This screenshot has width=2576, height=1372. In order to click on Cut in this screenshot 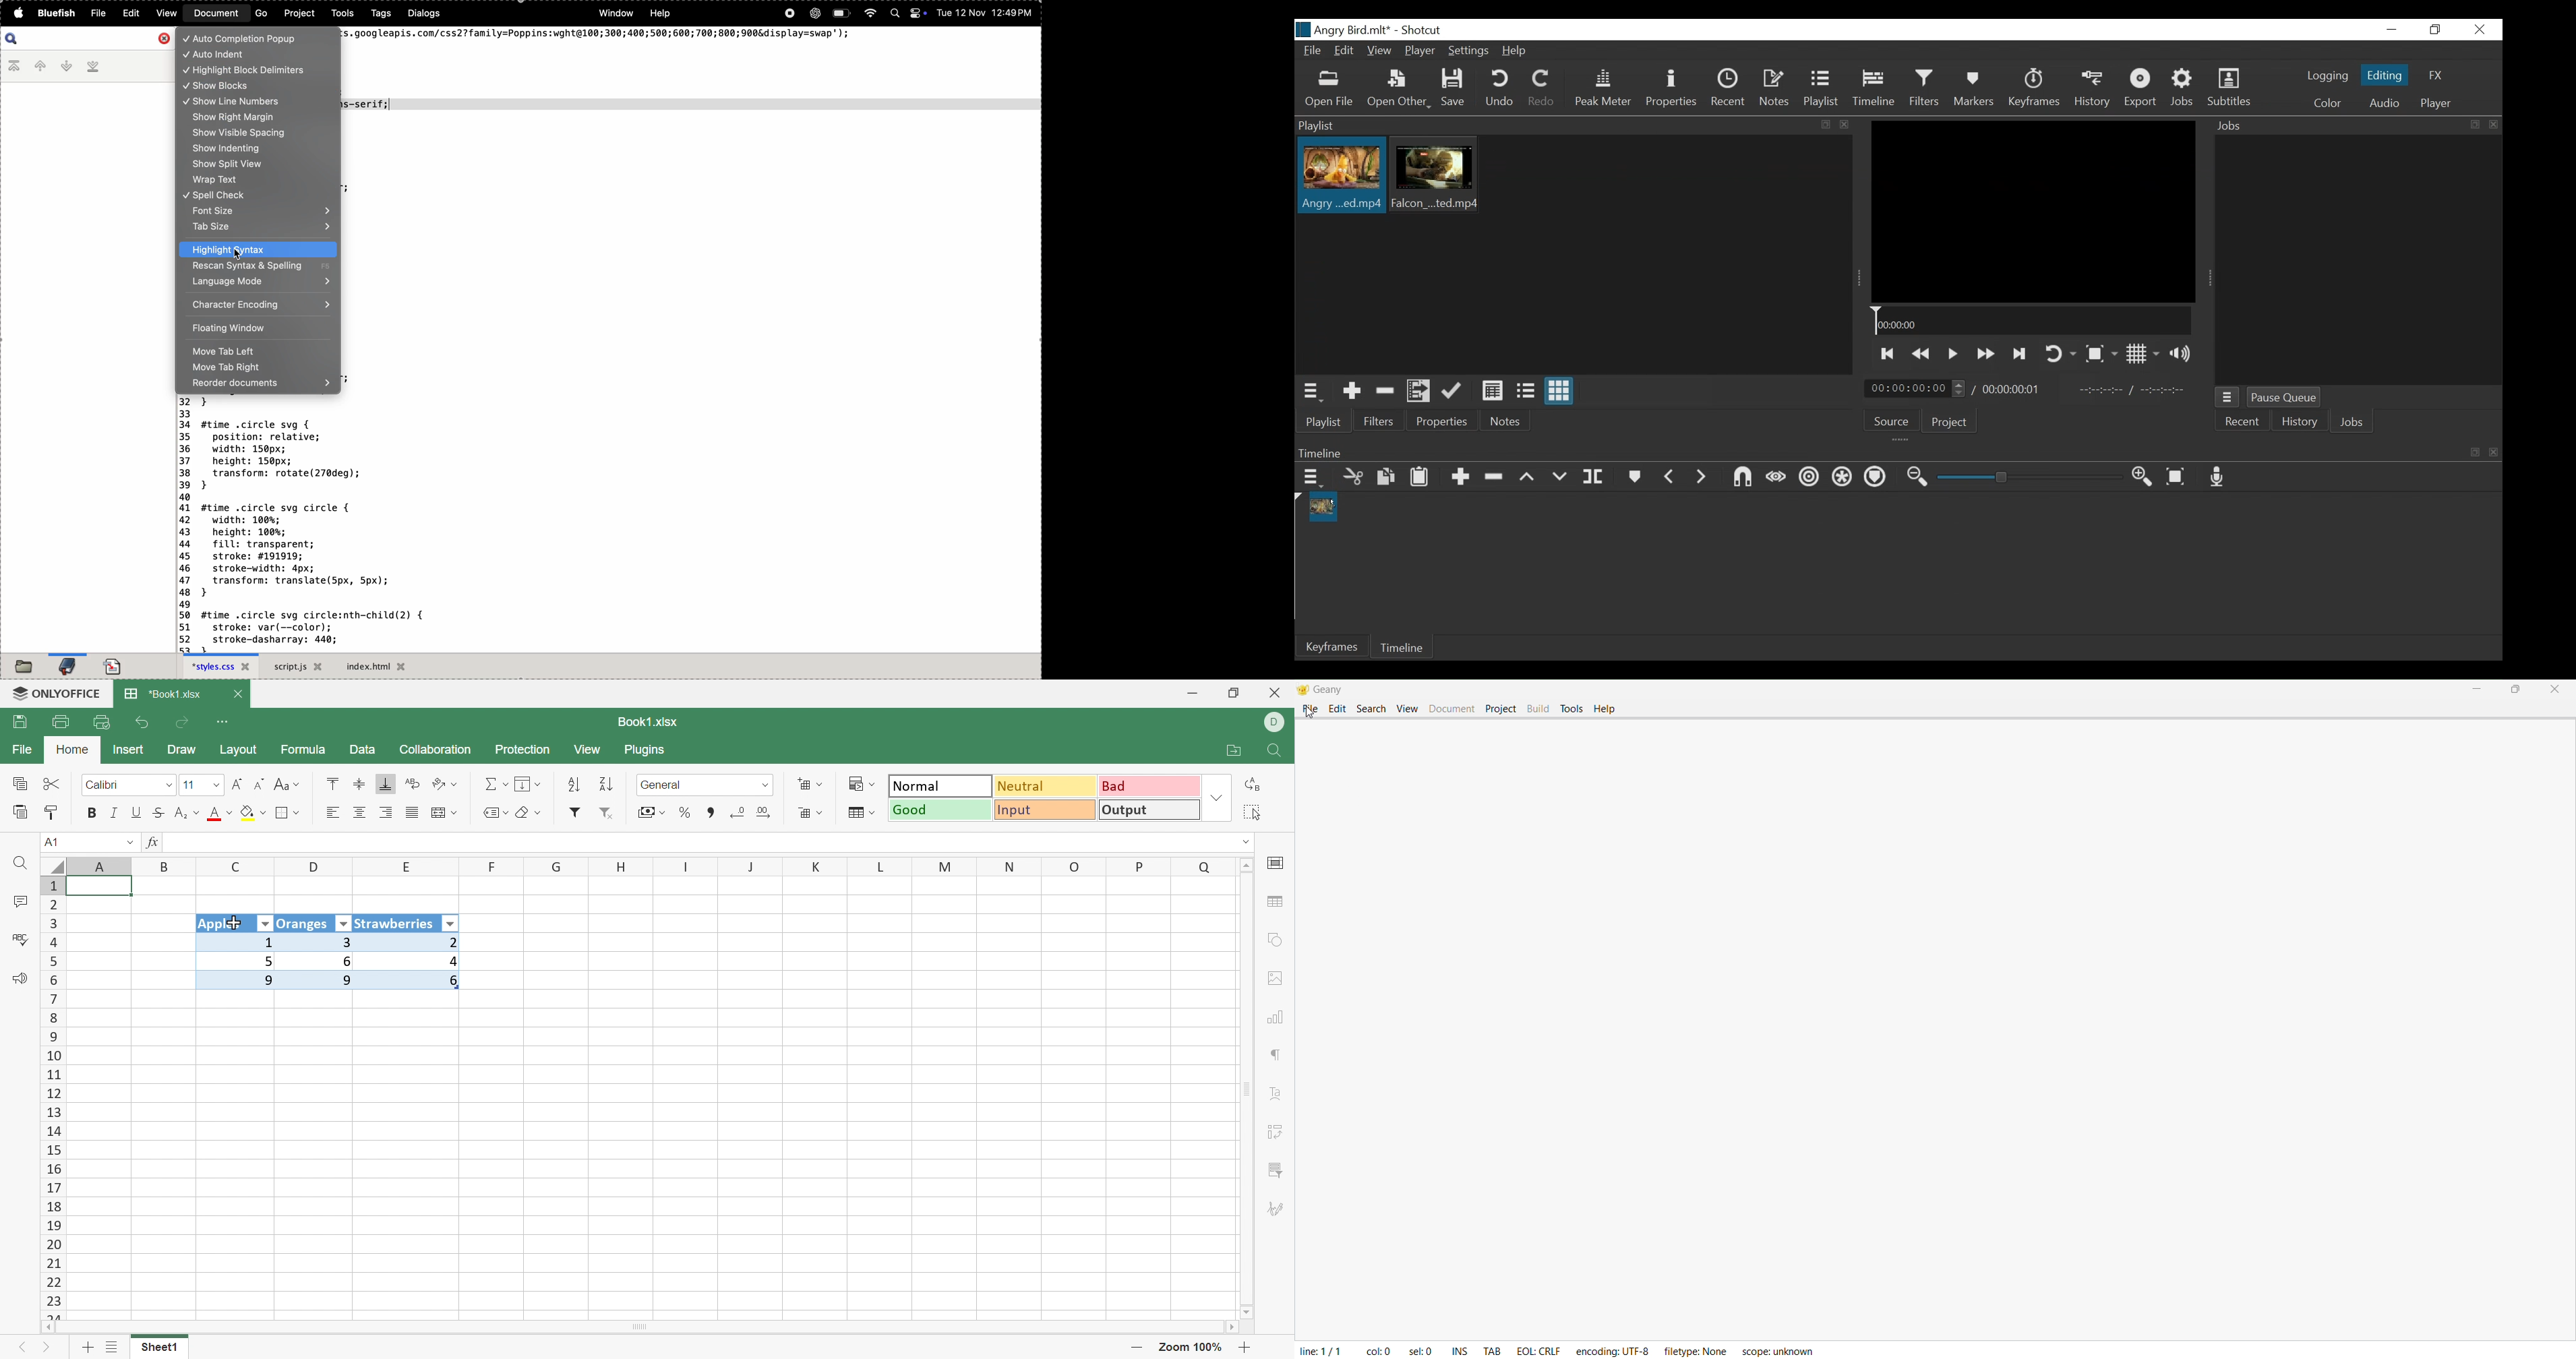, I will do `click(52, 783)`.